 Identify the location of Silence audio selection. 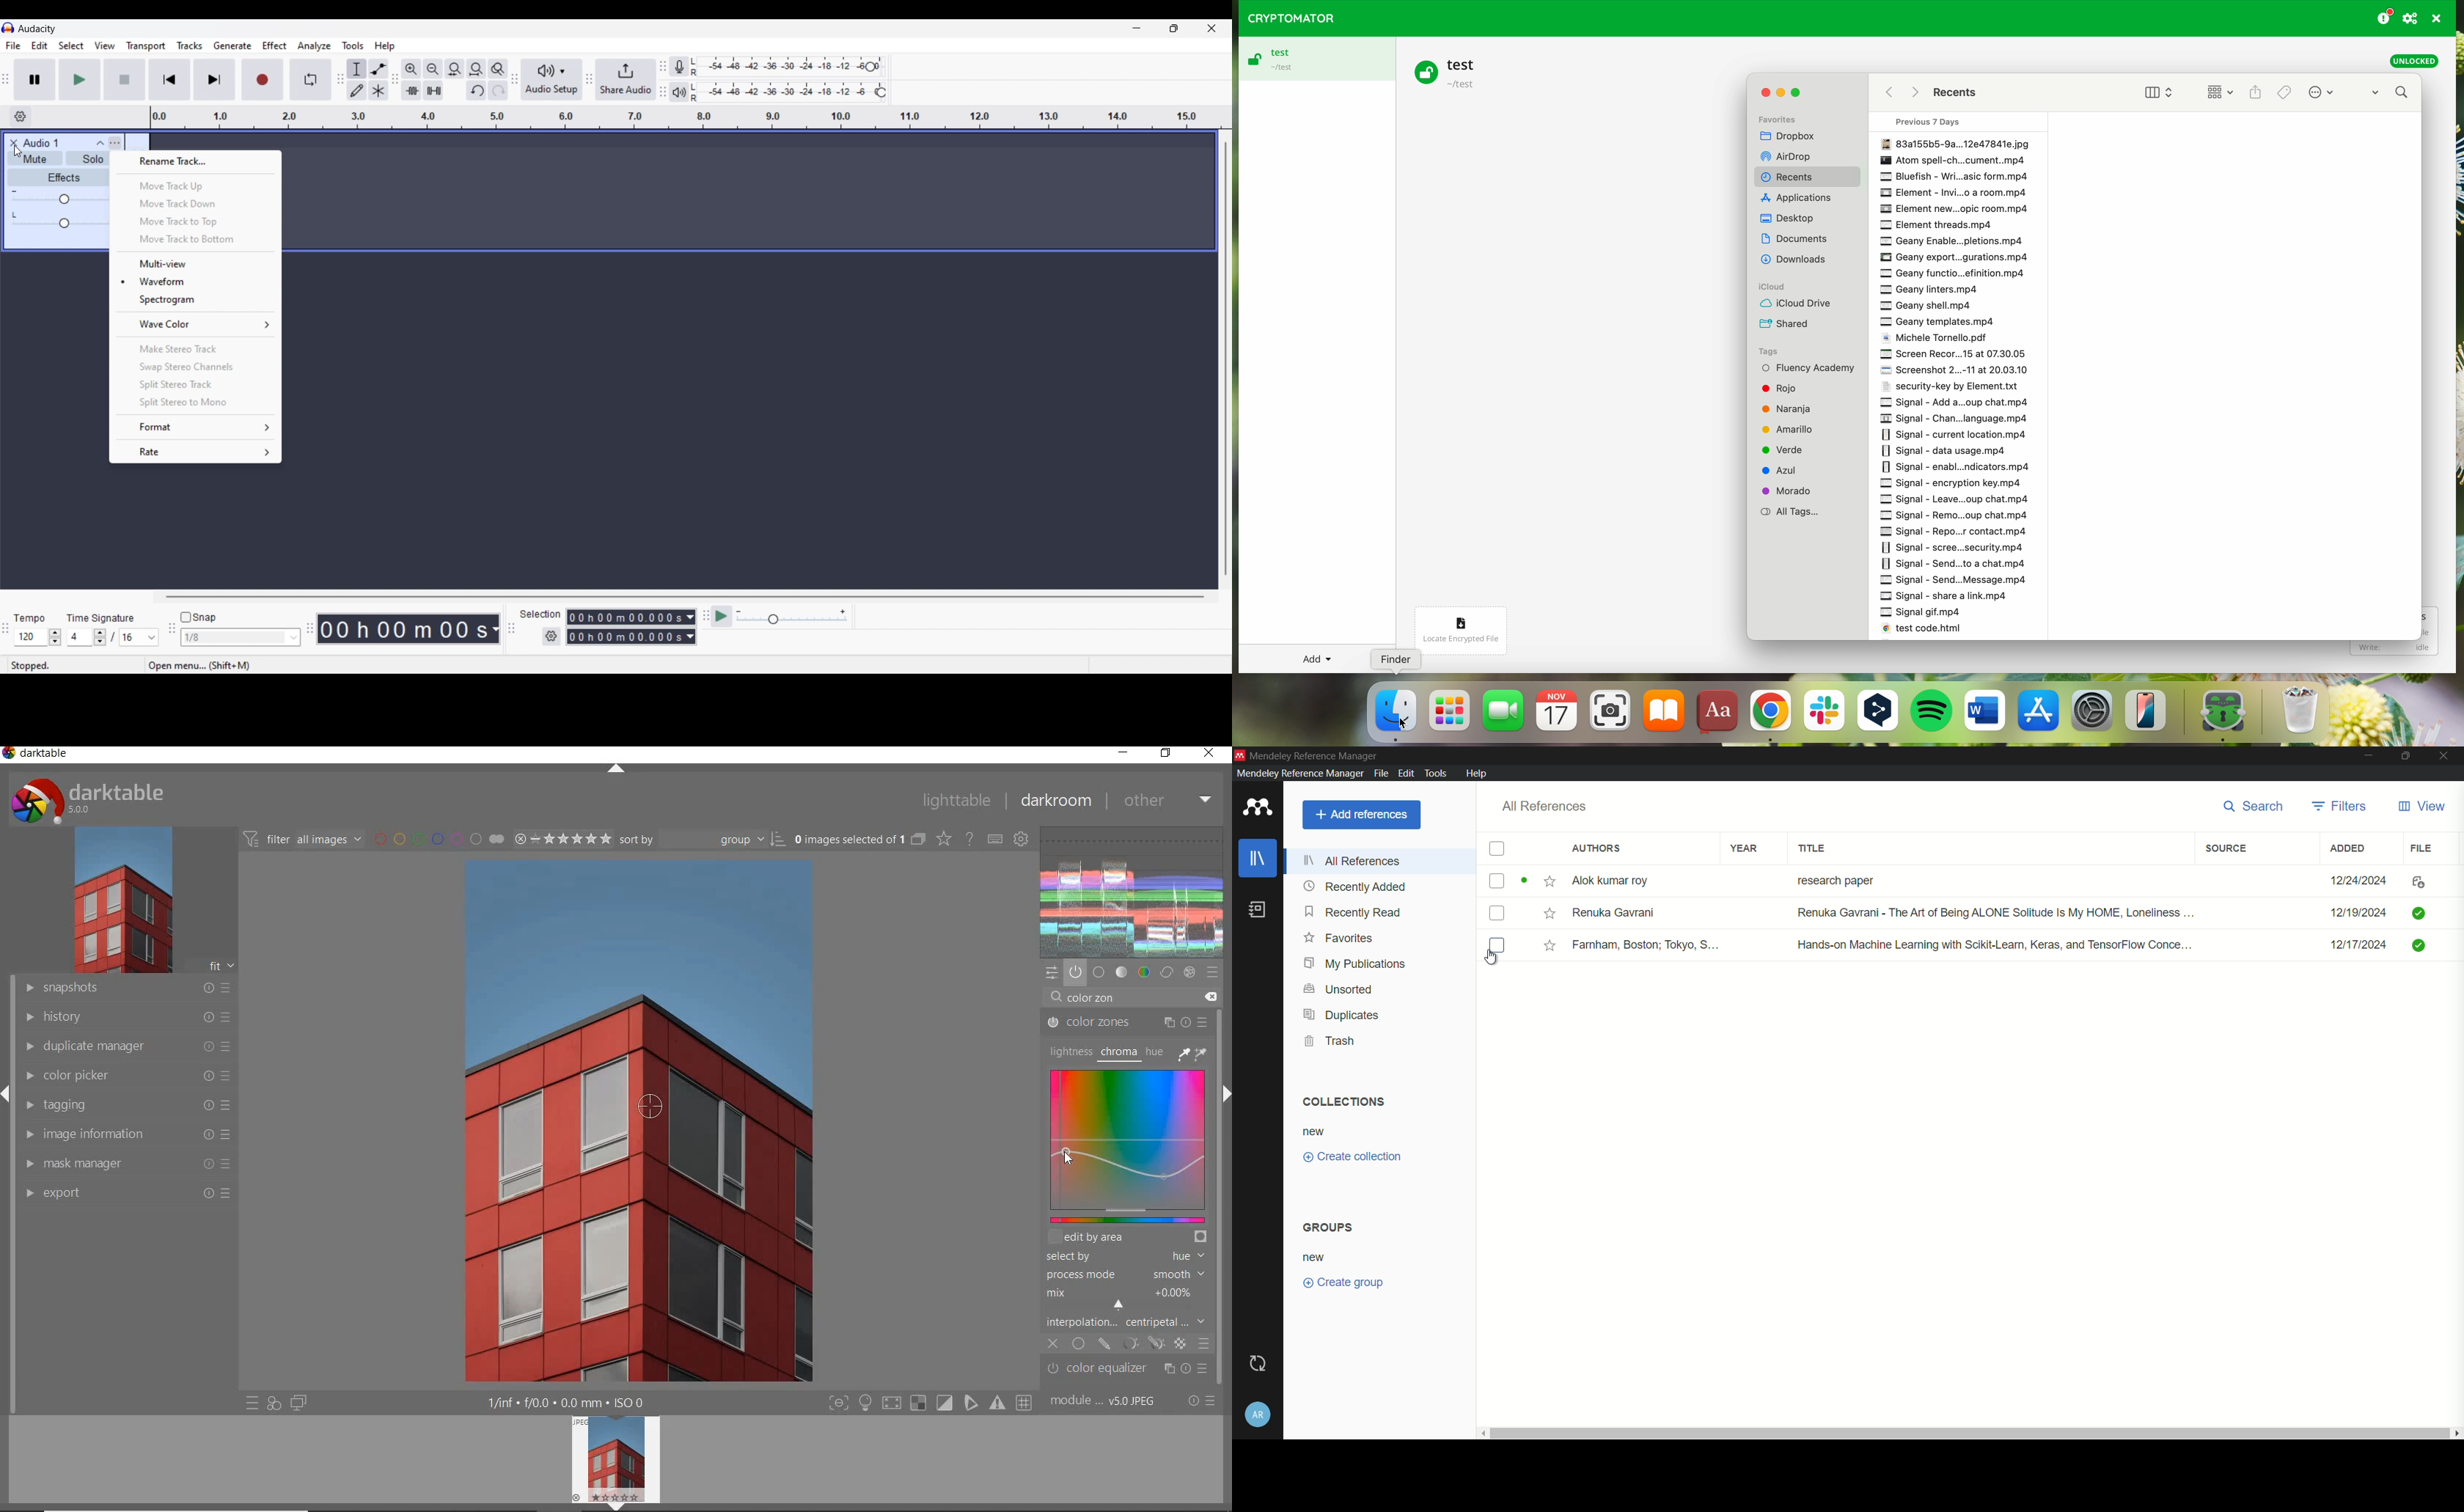
(433, 90).